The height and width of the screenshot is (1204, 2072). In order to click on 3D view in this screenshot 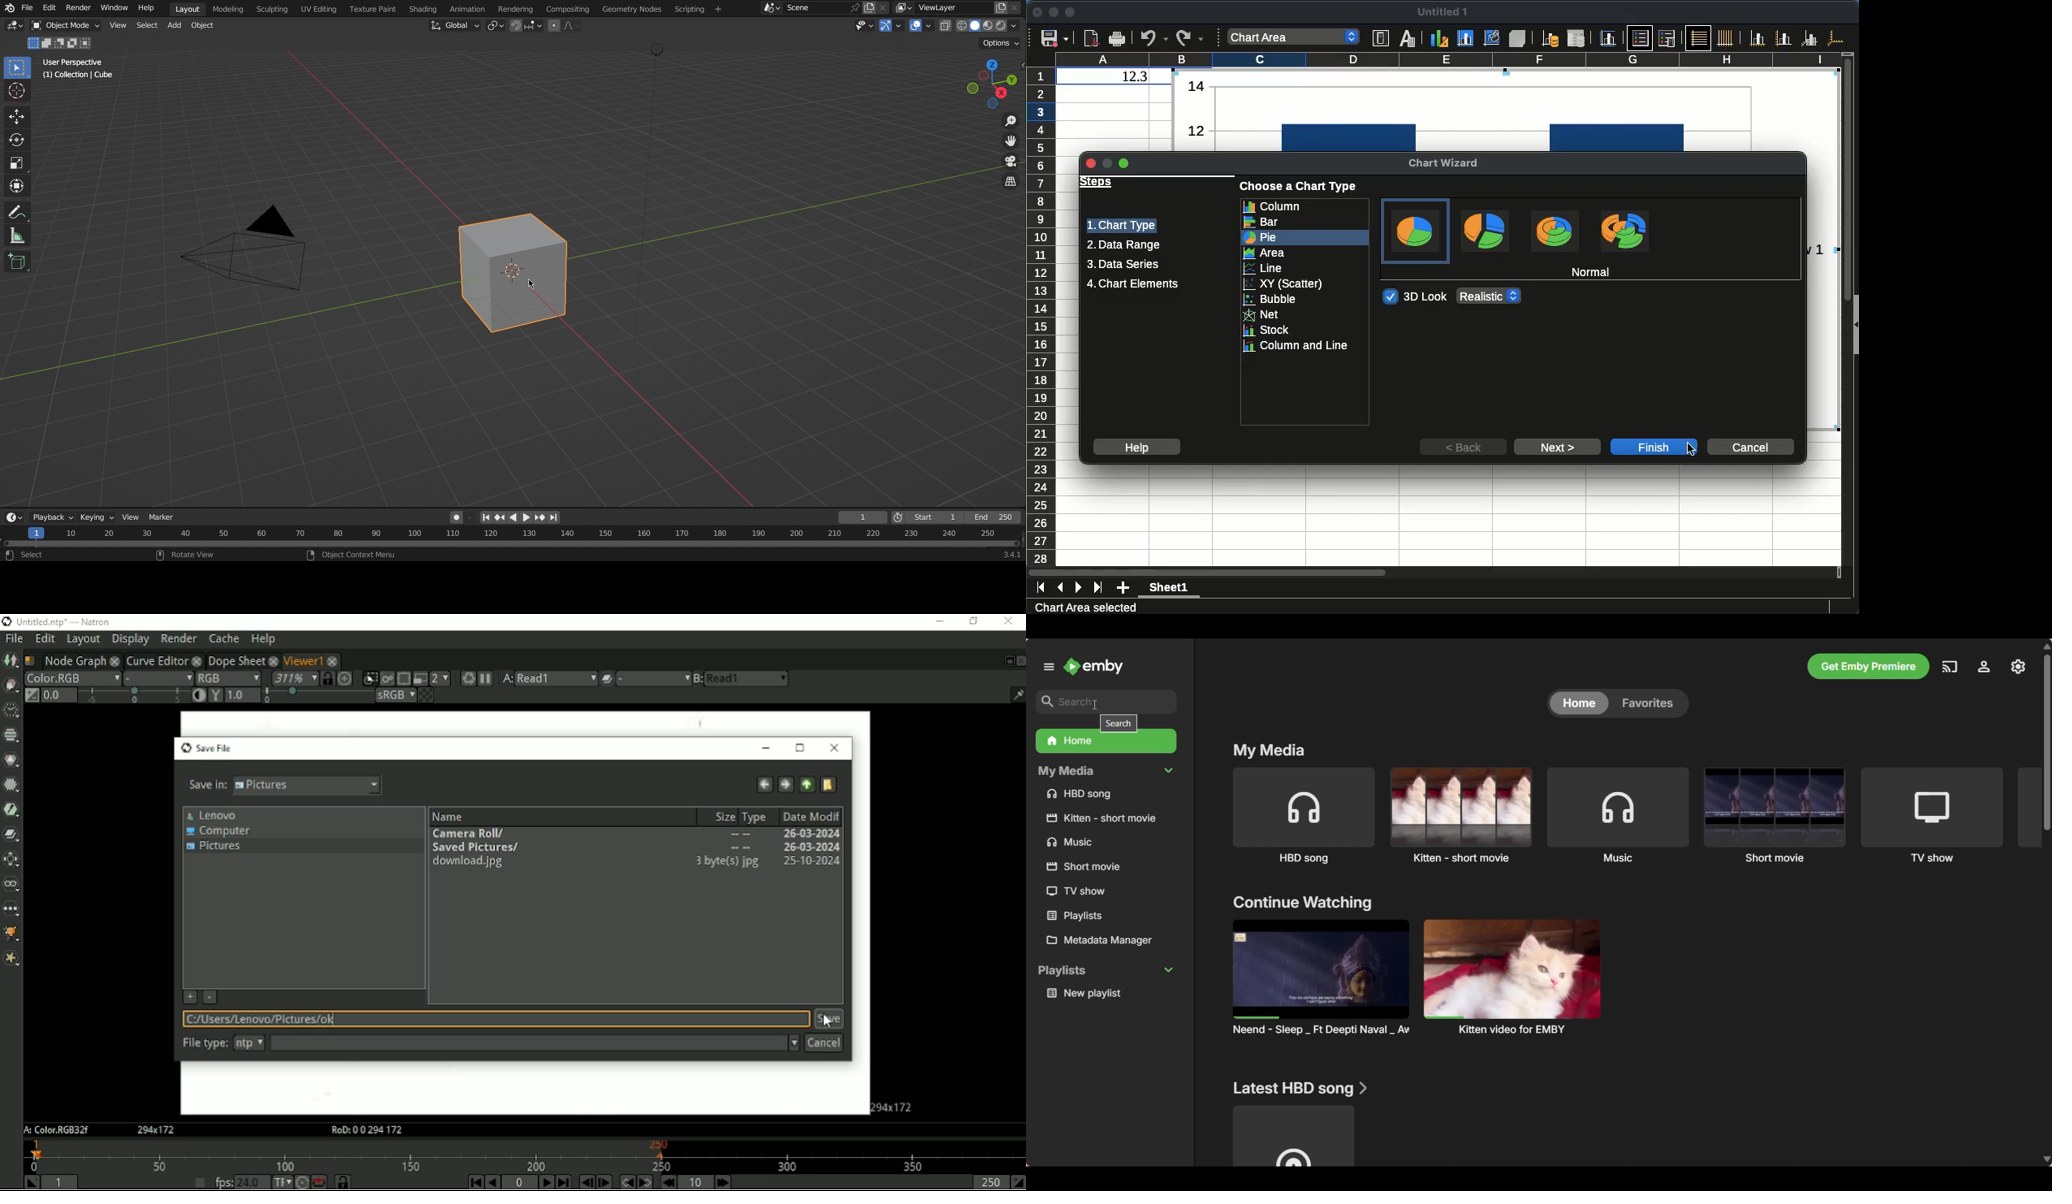, I will do `click(1517, 38)`.